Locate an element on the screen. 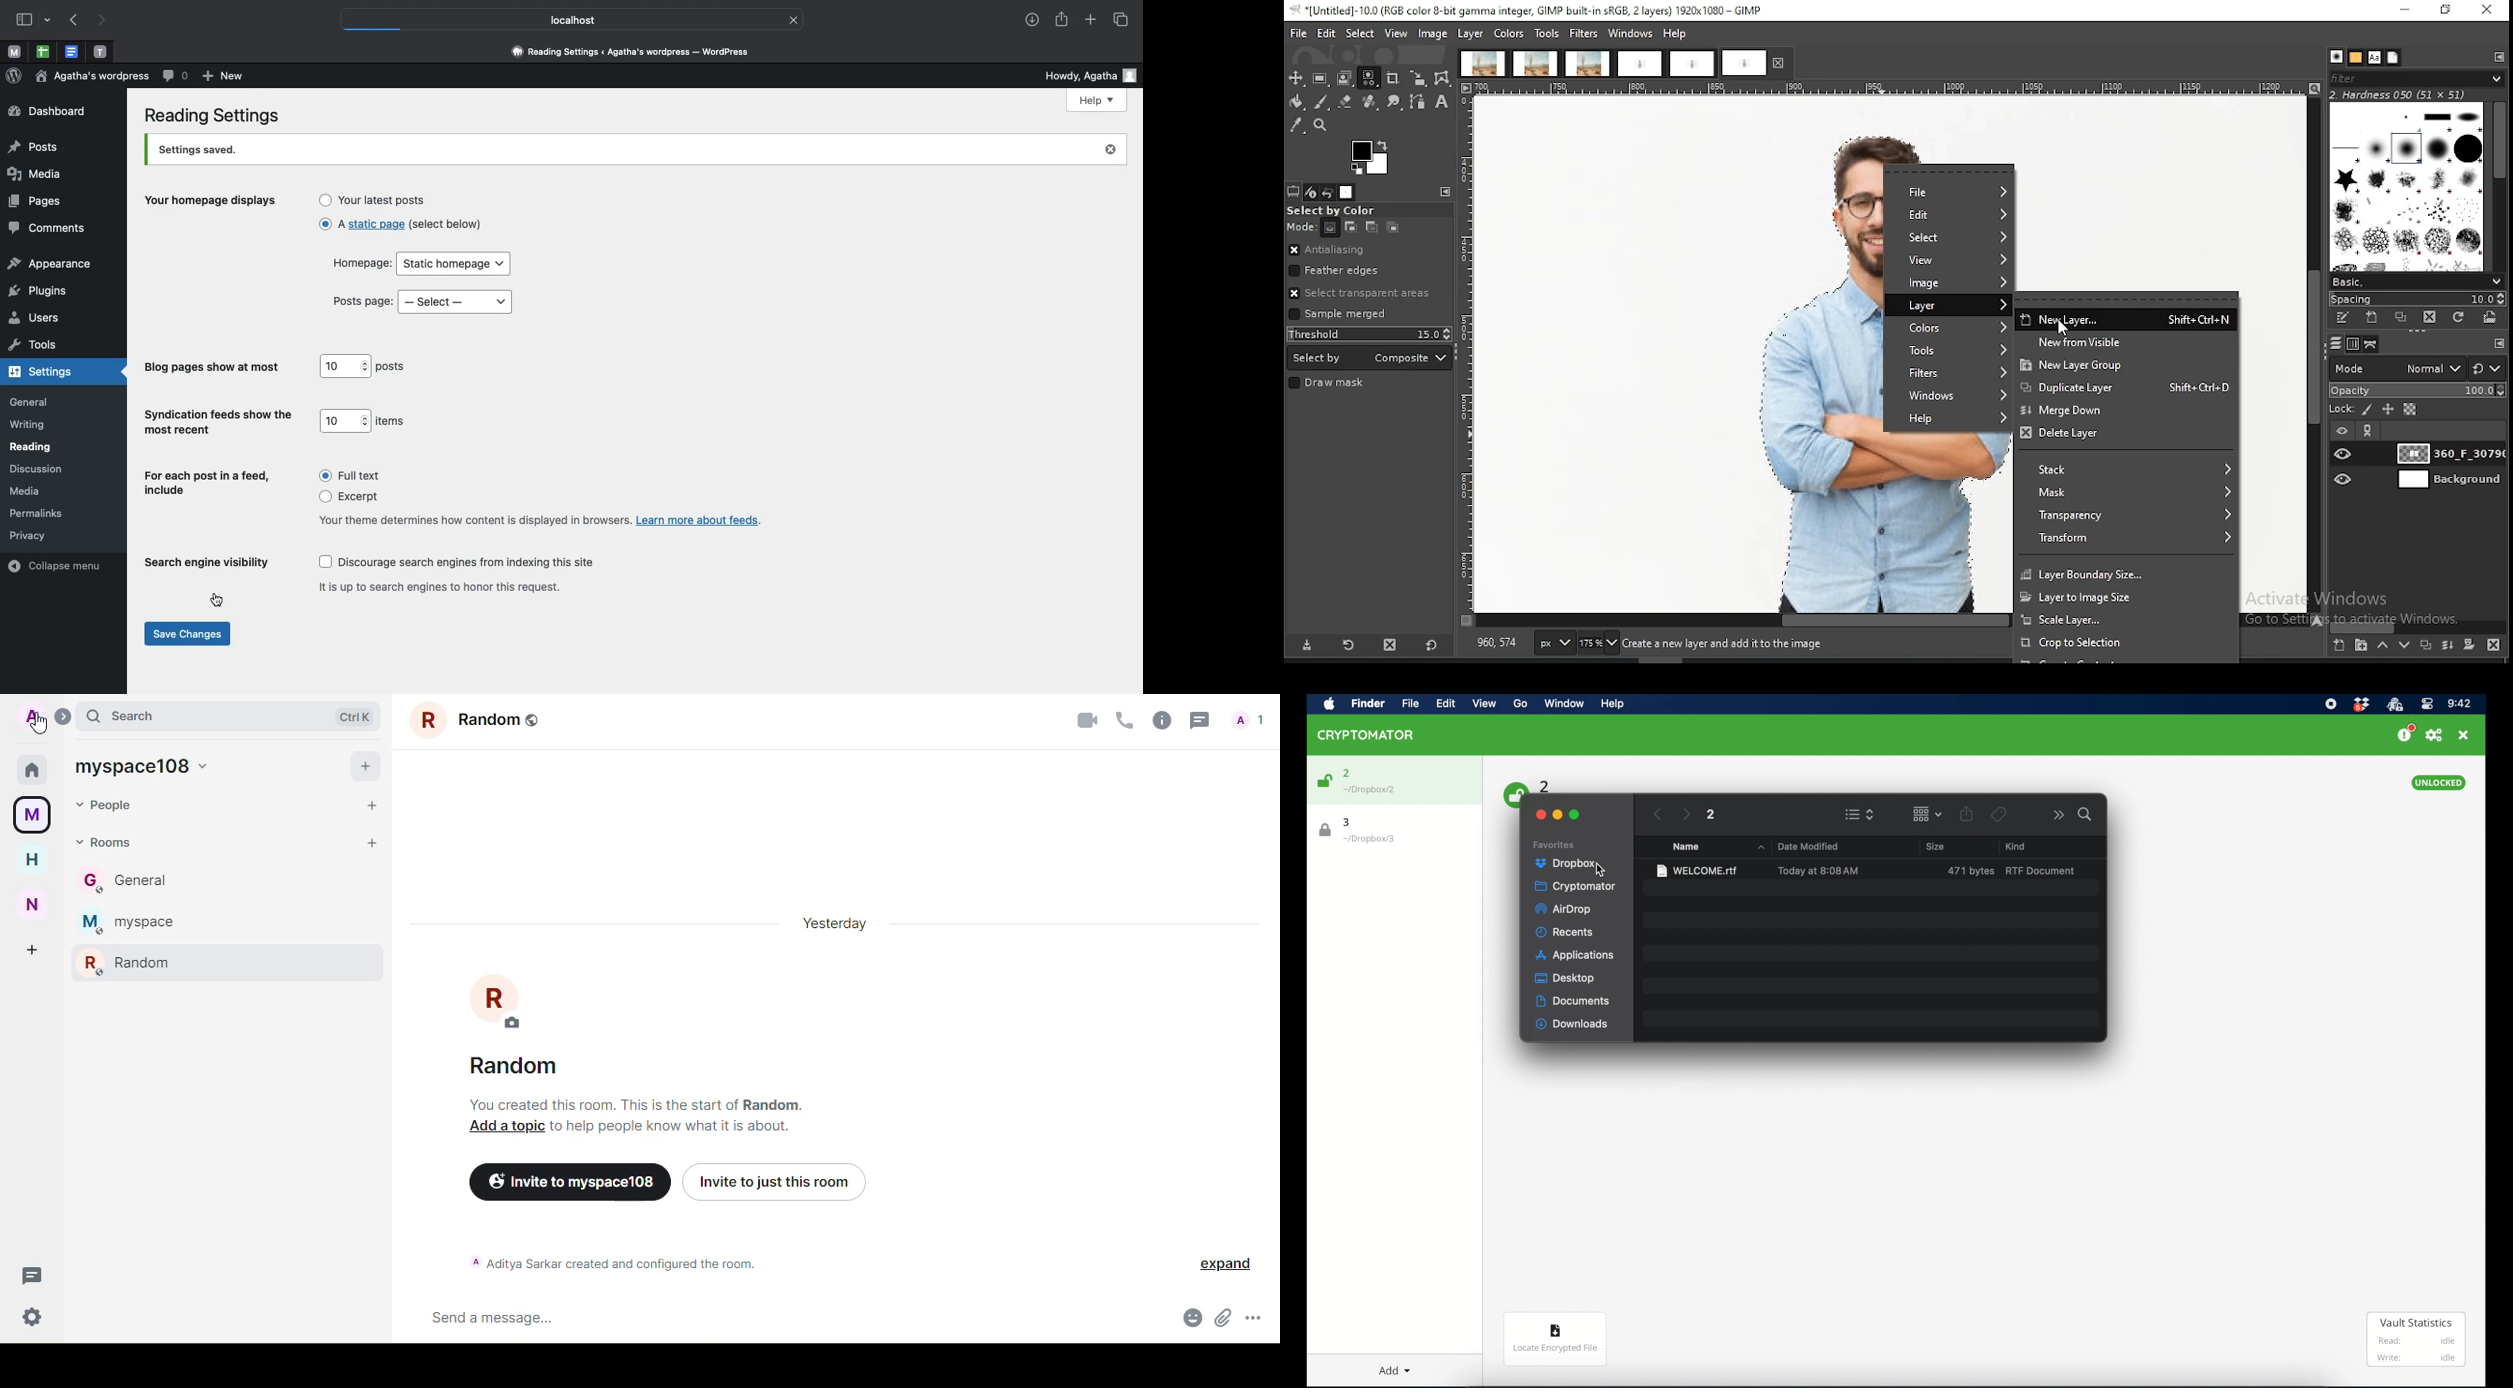 This screenshot has height=1400, width=2520. writing is located at coordinates (29, 426).